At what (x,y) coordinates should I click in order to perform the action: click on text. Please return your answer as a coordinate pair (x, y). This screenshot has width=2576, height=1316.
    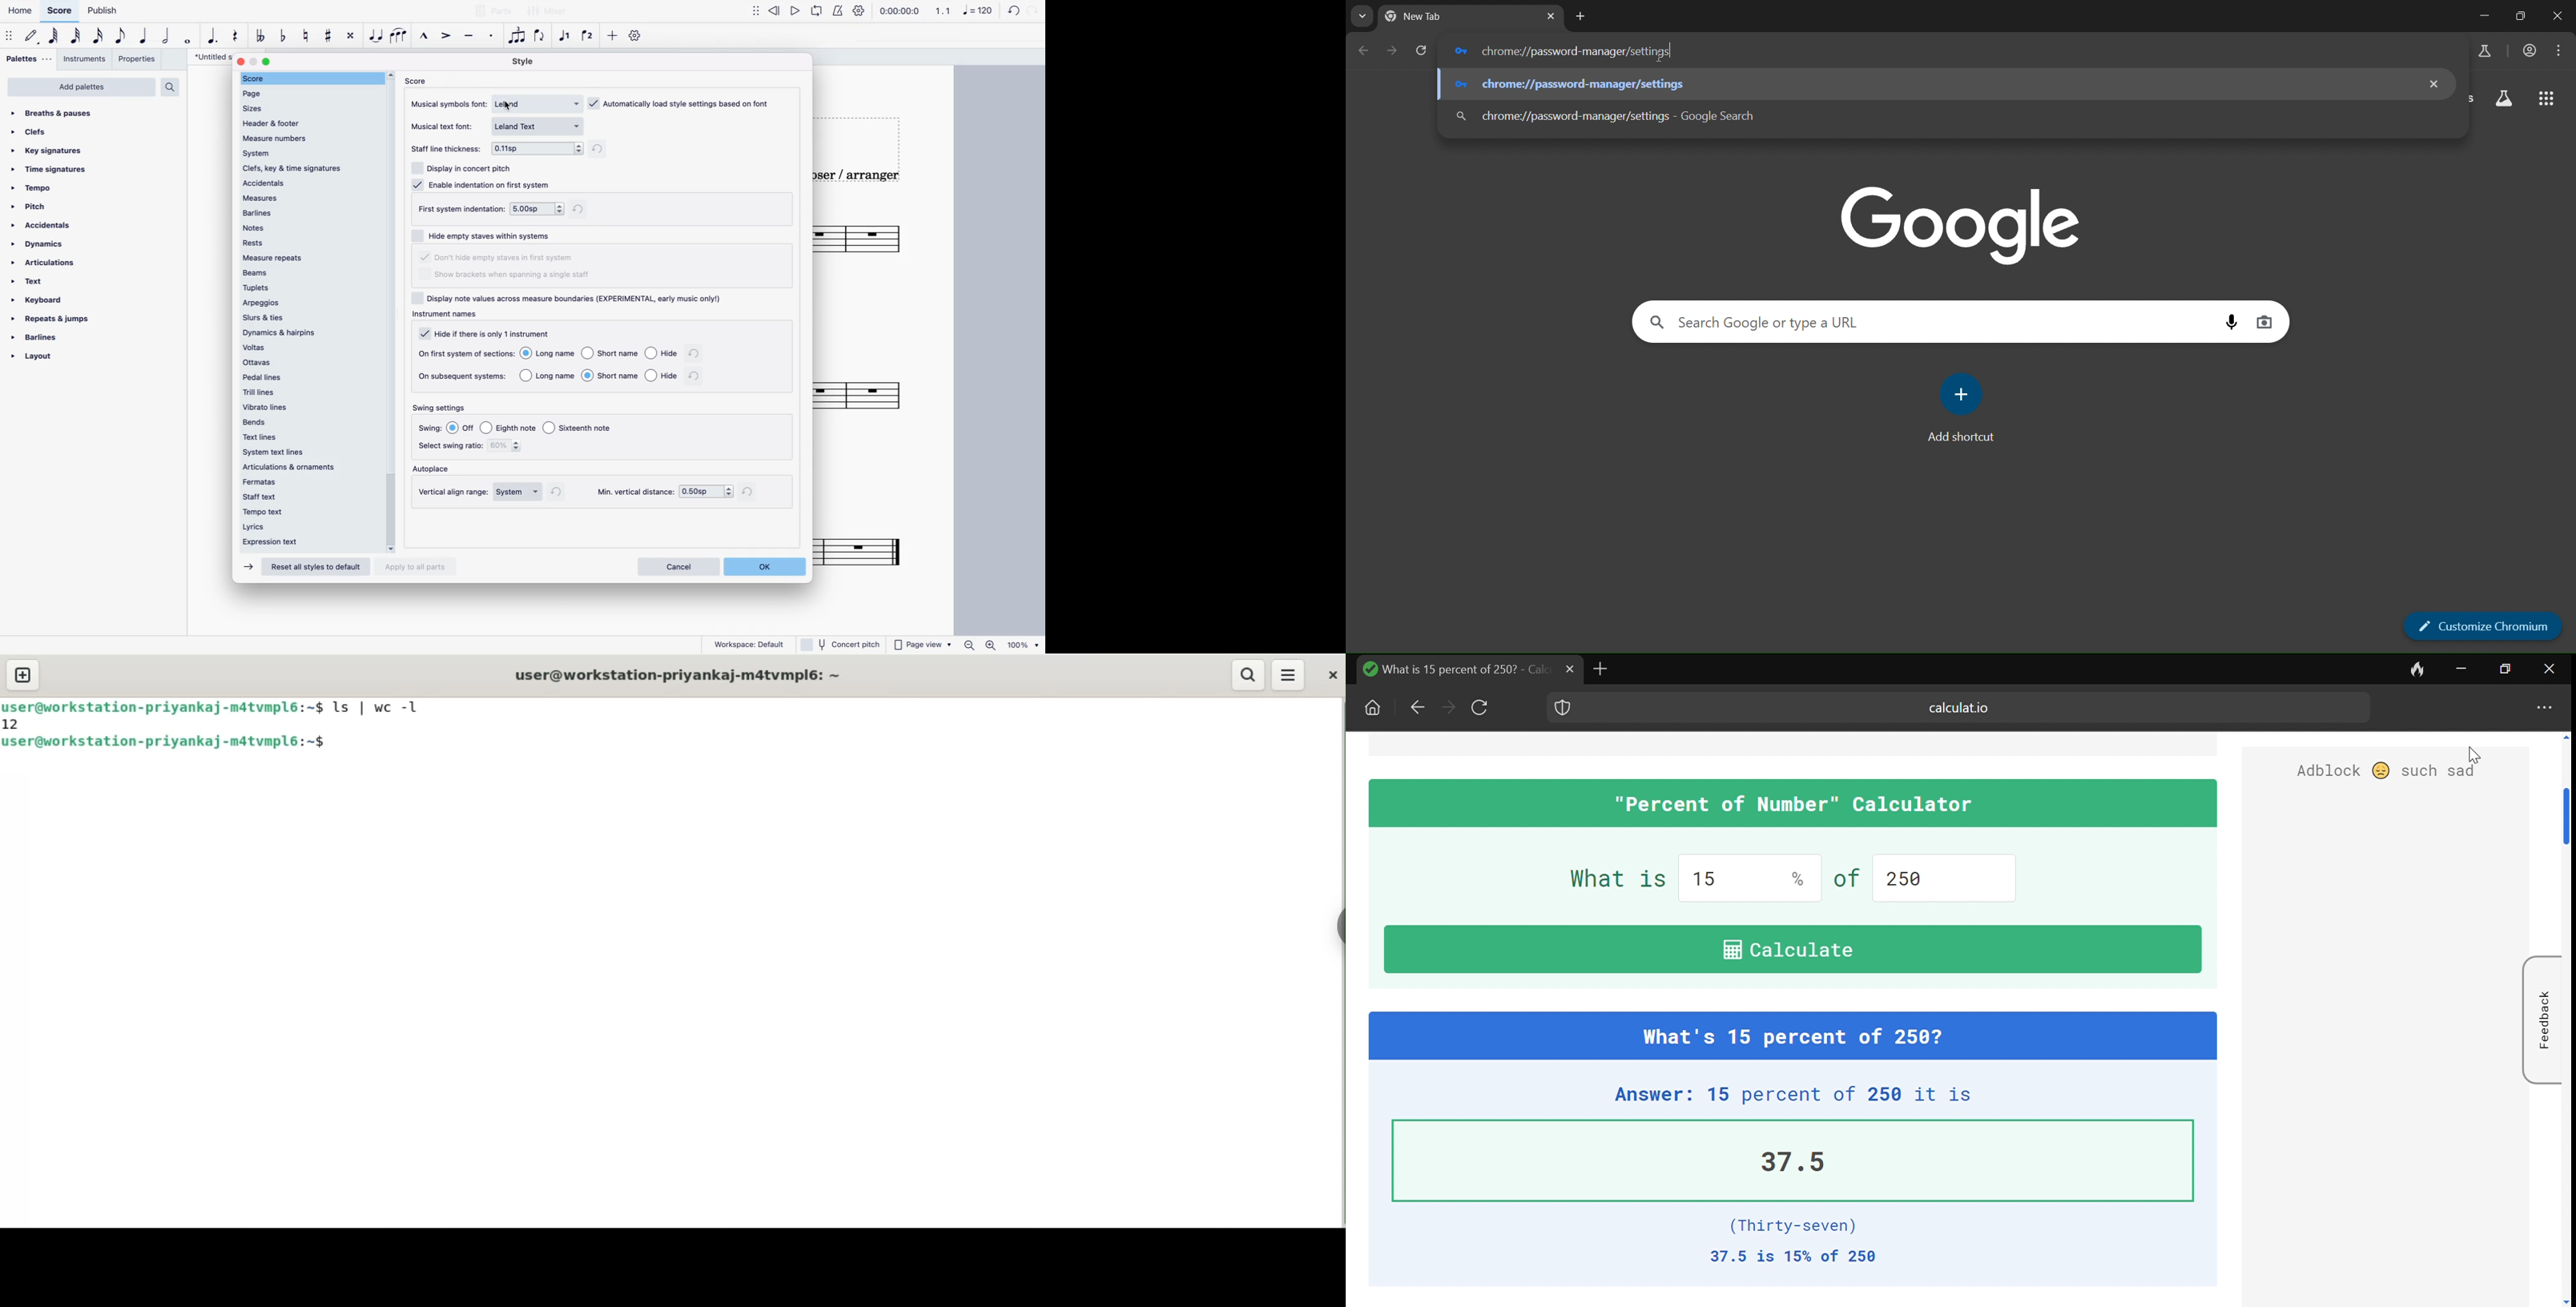
    Looking at the image, I should click on (34, 281).